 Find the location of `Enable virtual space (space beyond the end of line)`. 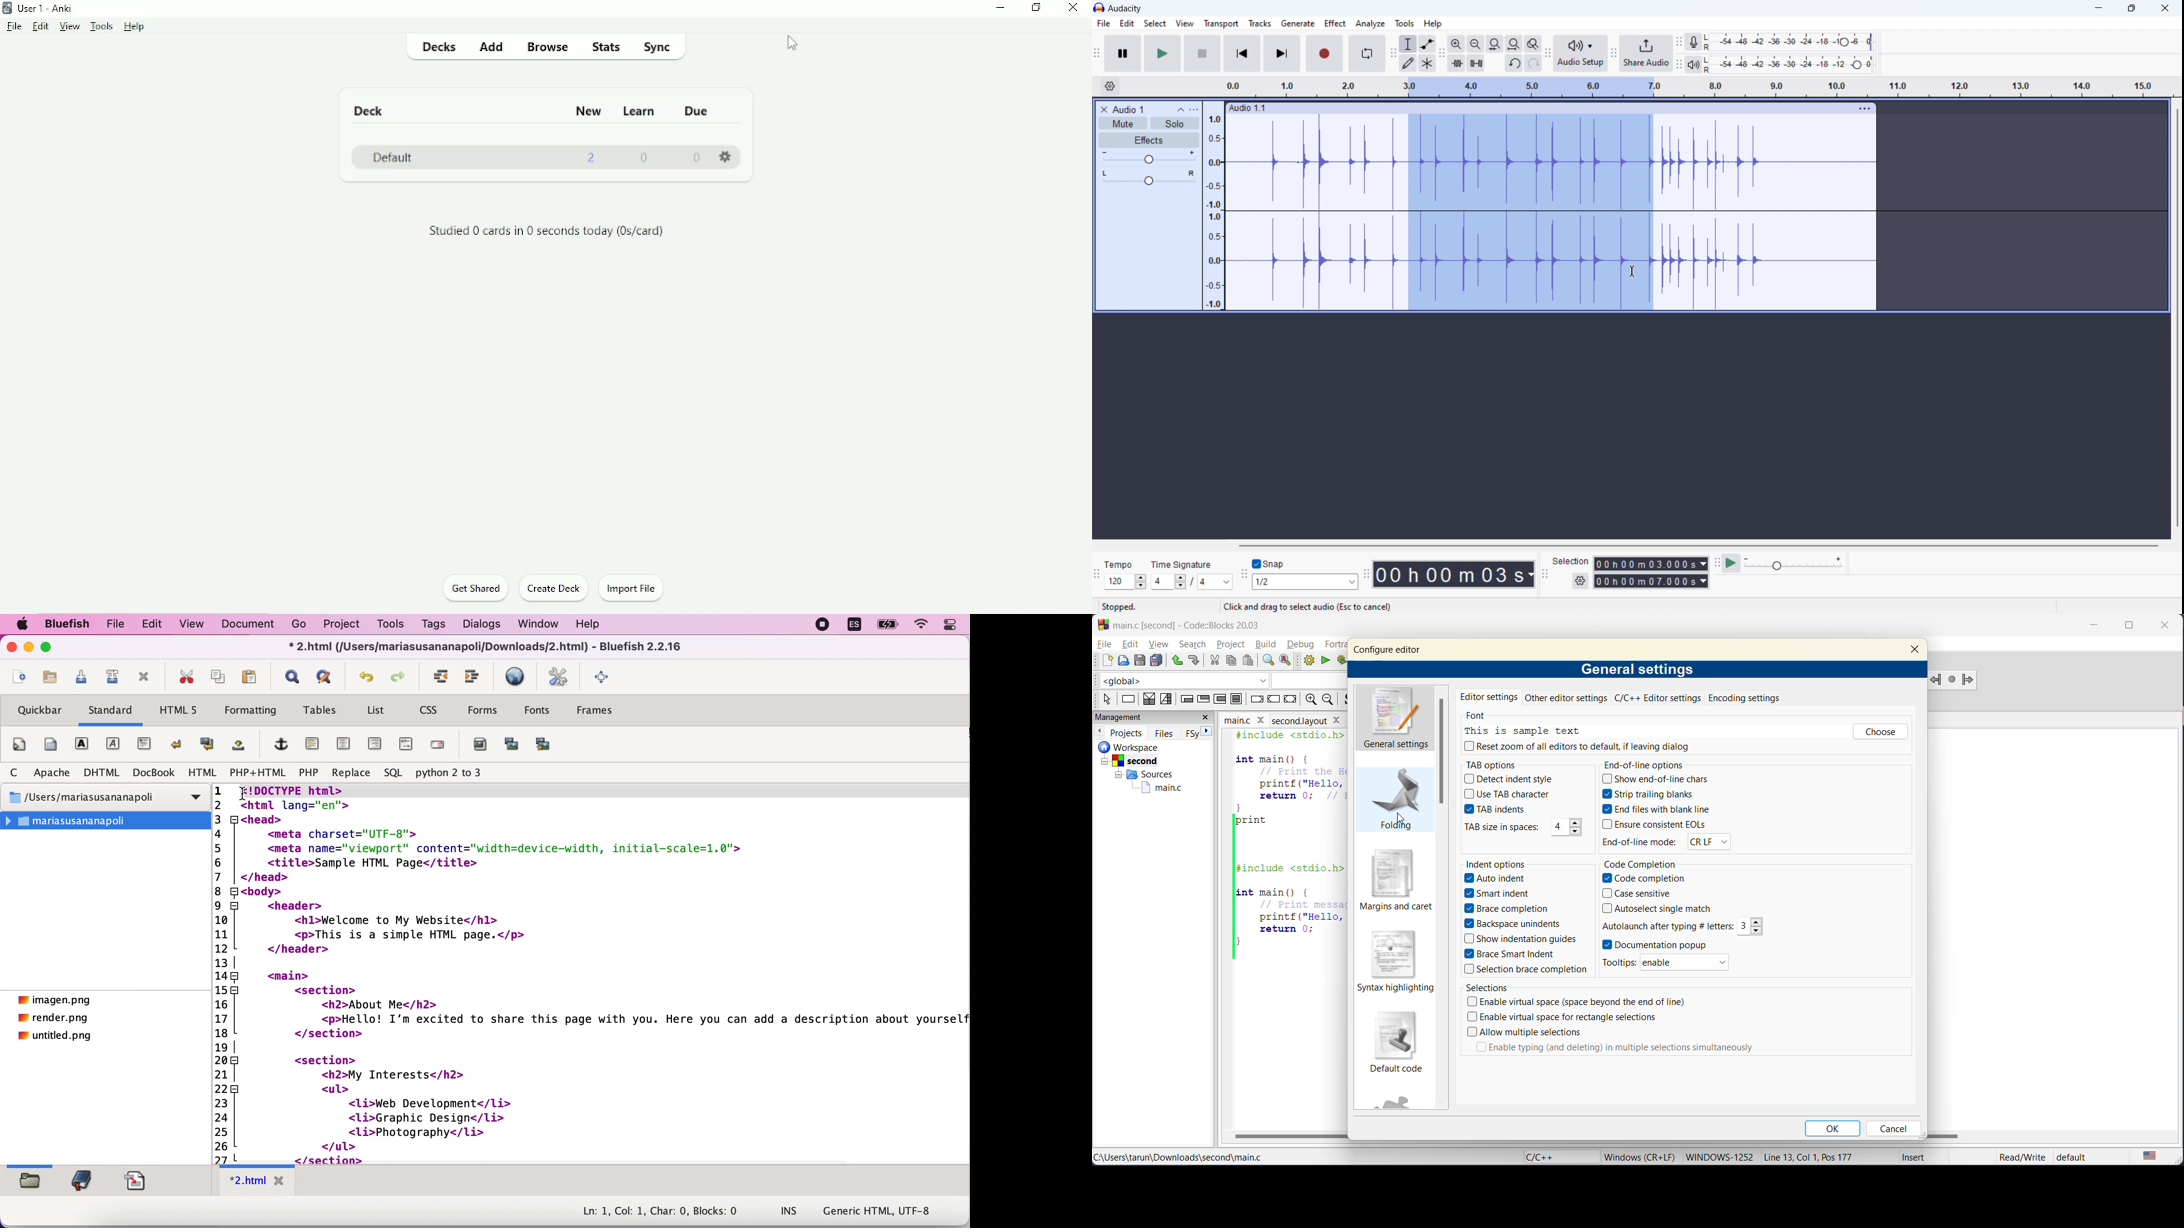

Enable virtual space (space beyond the end of line) is located at coordinates (1576, 1003).